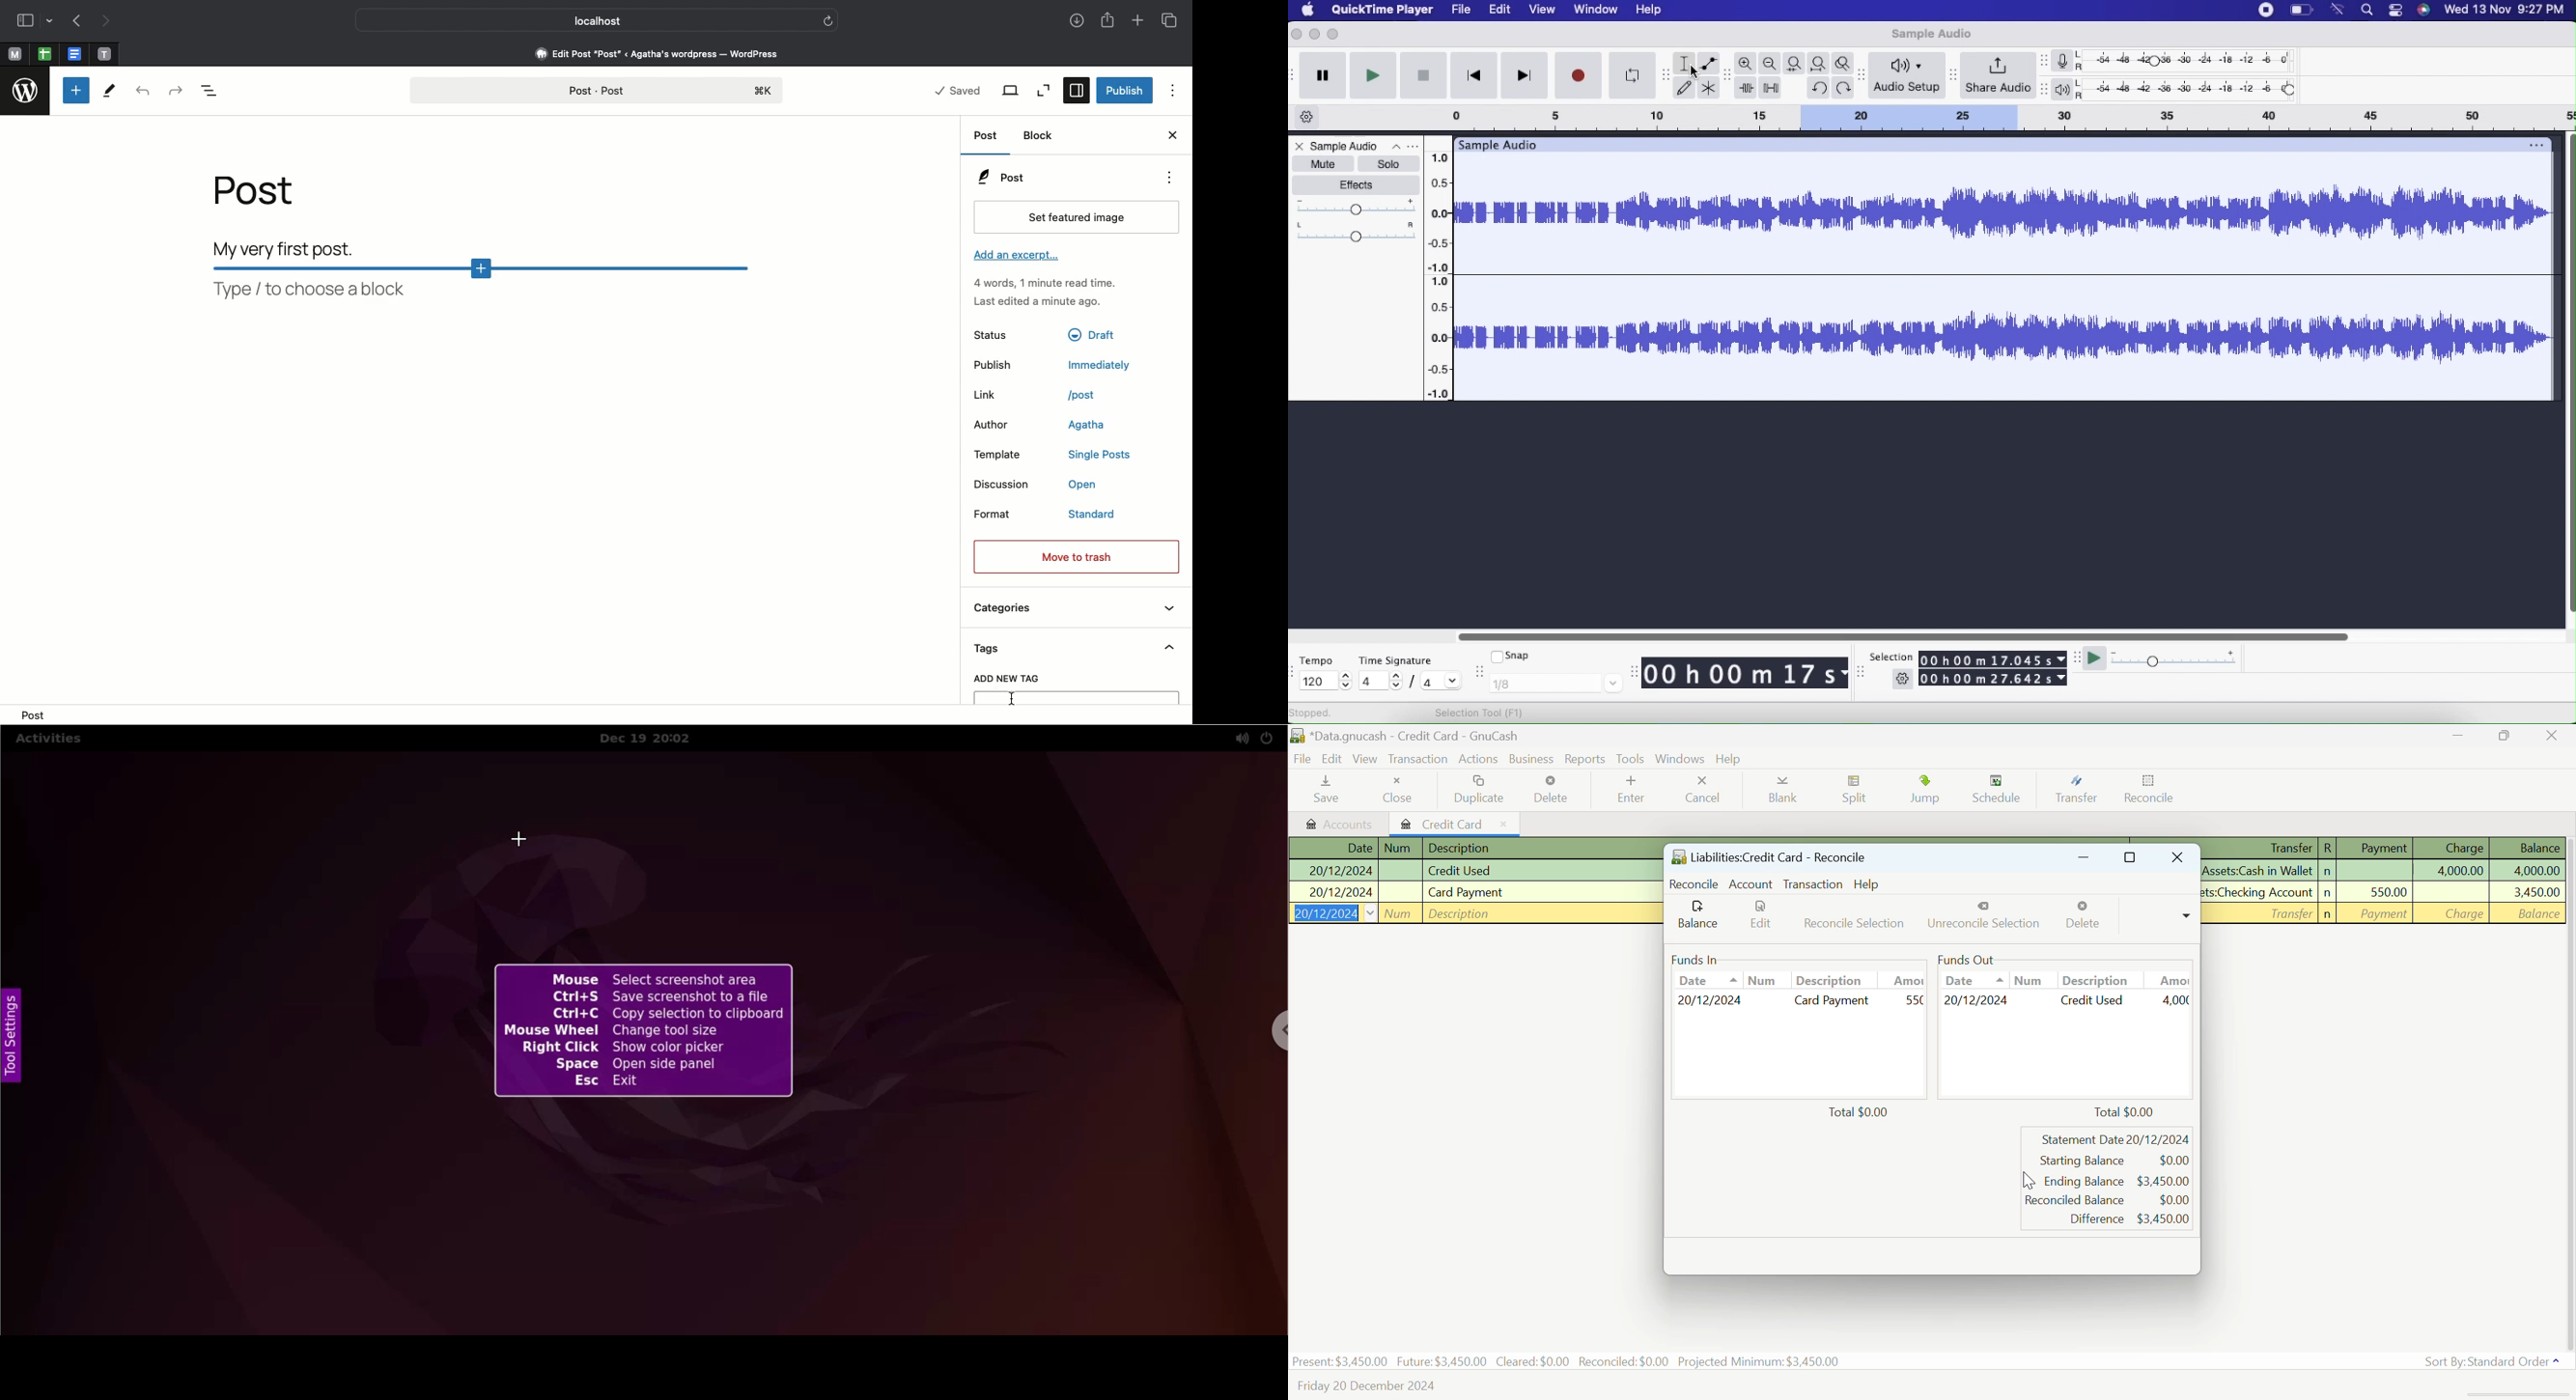 Image resolution: width=2576 pixels, height=1400 pixels. I want to click on Post, so click(1061, 178).